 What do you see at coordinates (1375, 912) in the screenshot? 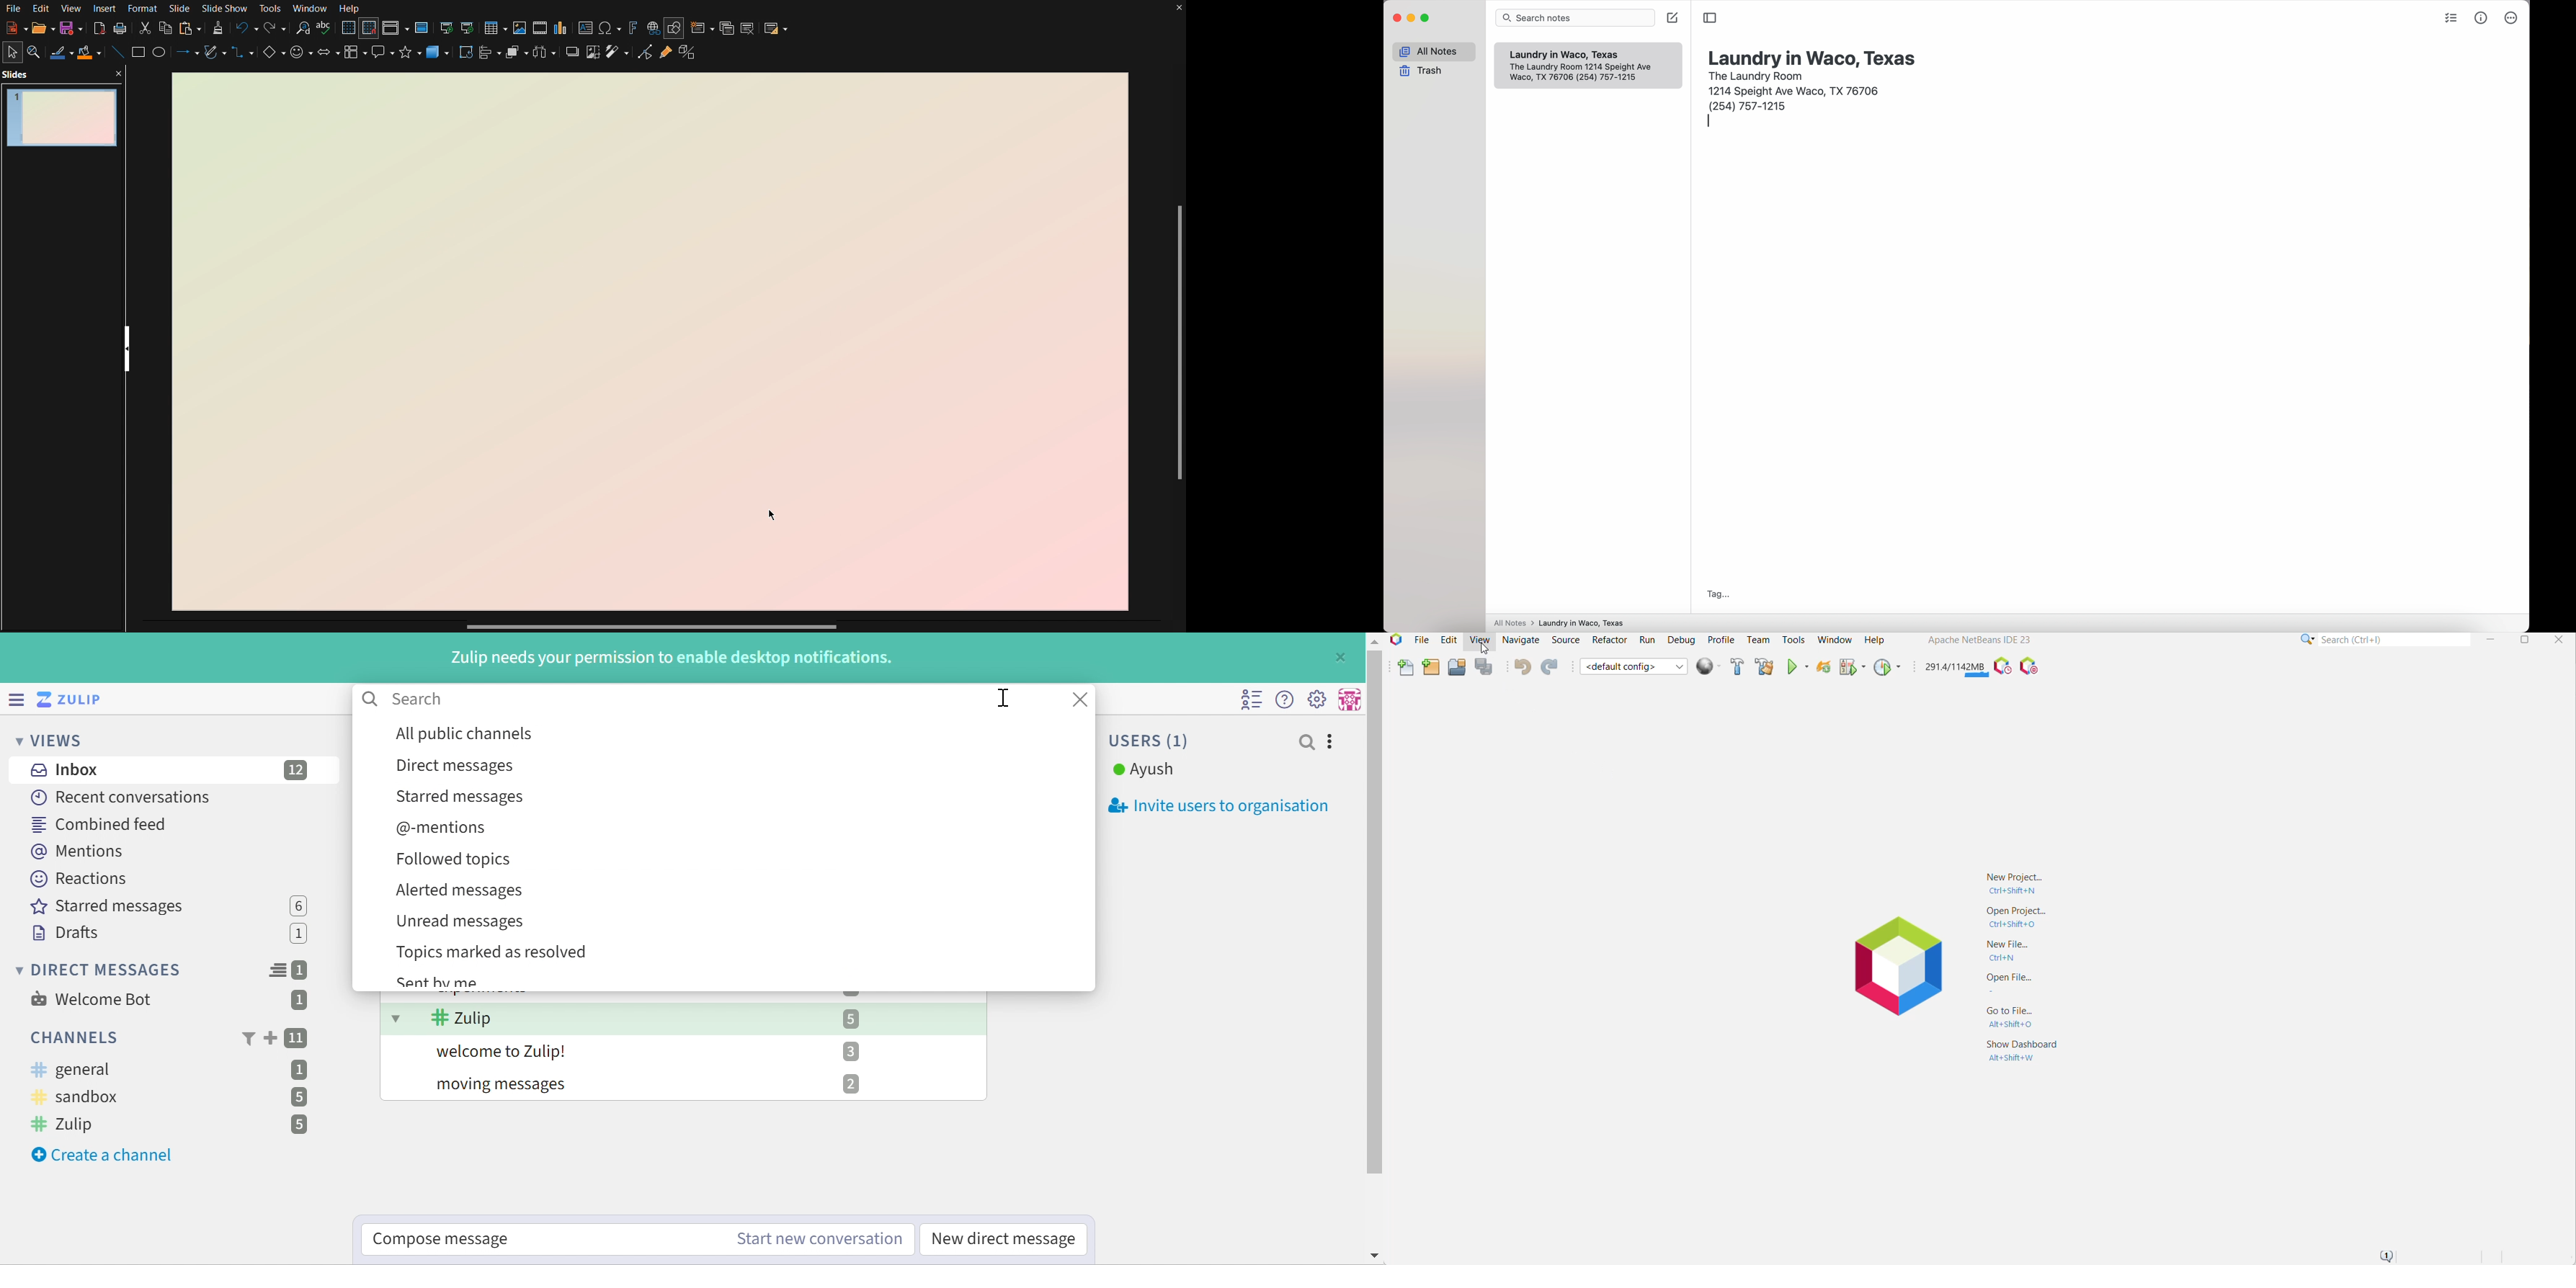
I see `Scroll bar` at bounding box center [1375, 912].